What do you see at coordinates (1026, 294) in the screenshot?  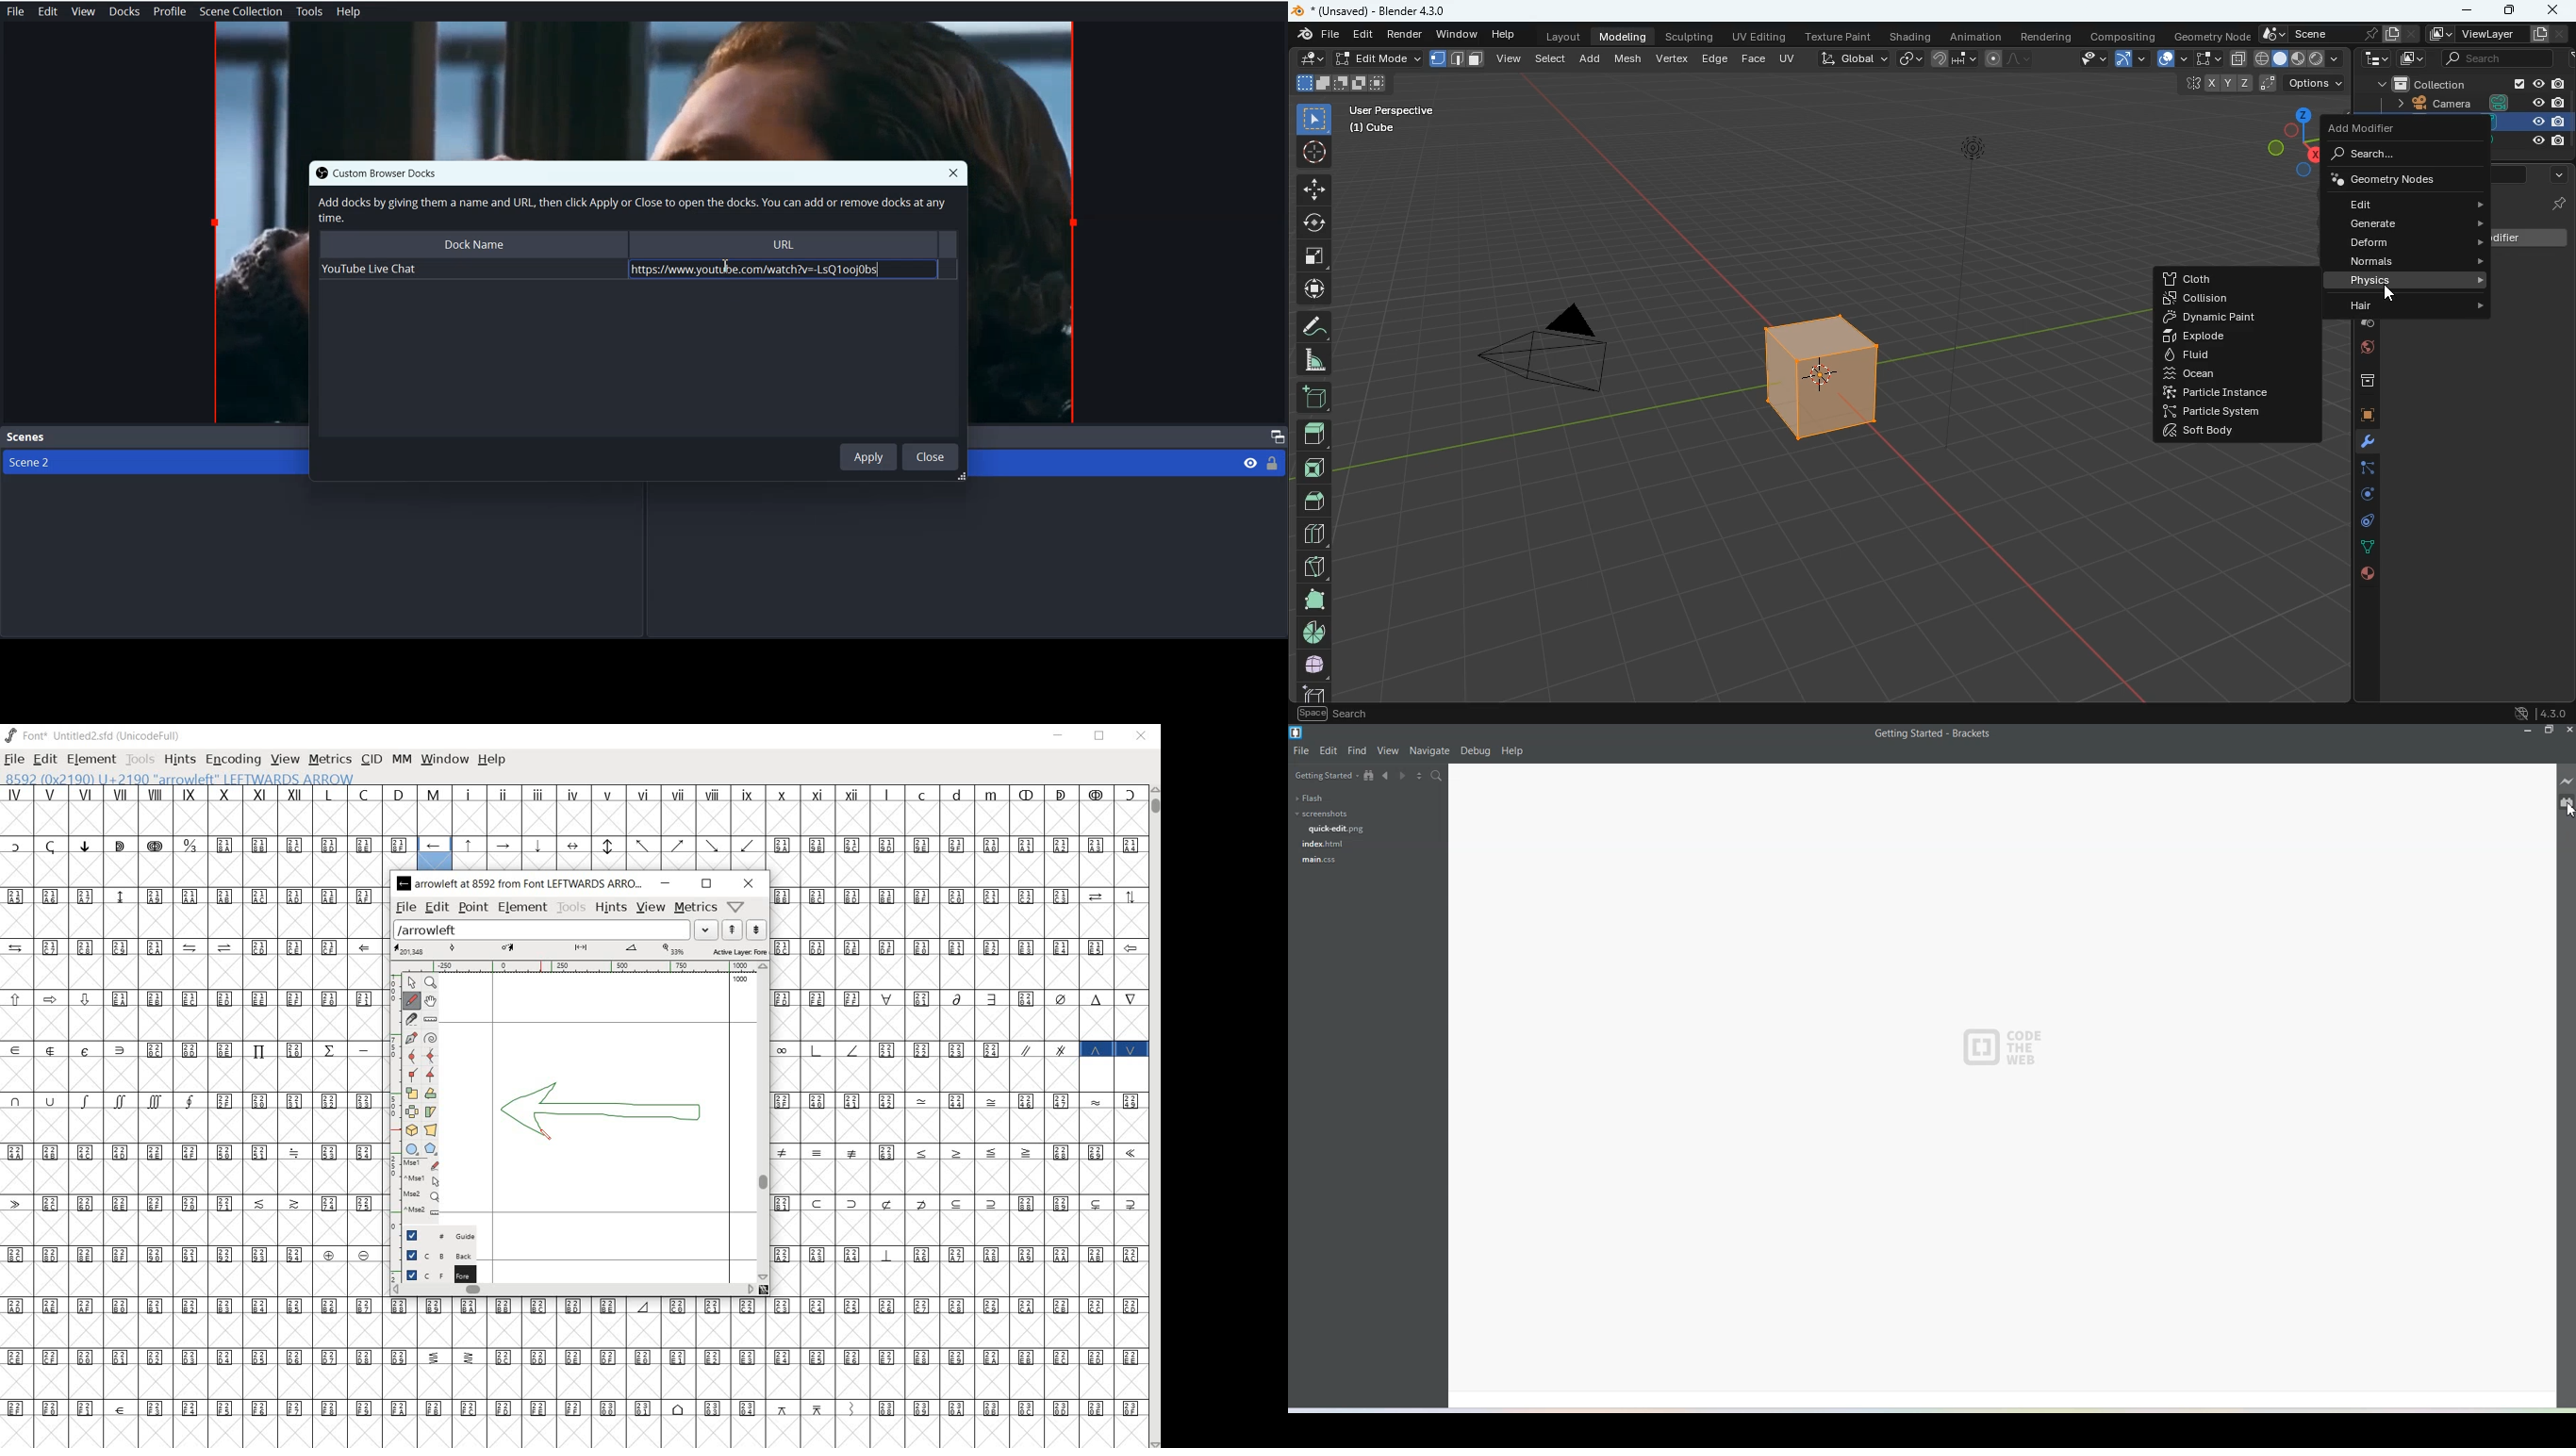 I see `File Preview window` at bounding box center [1026, 294].